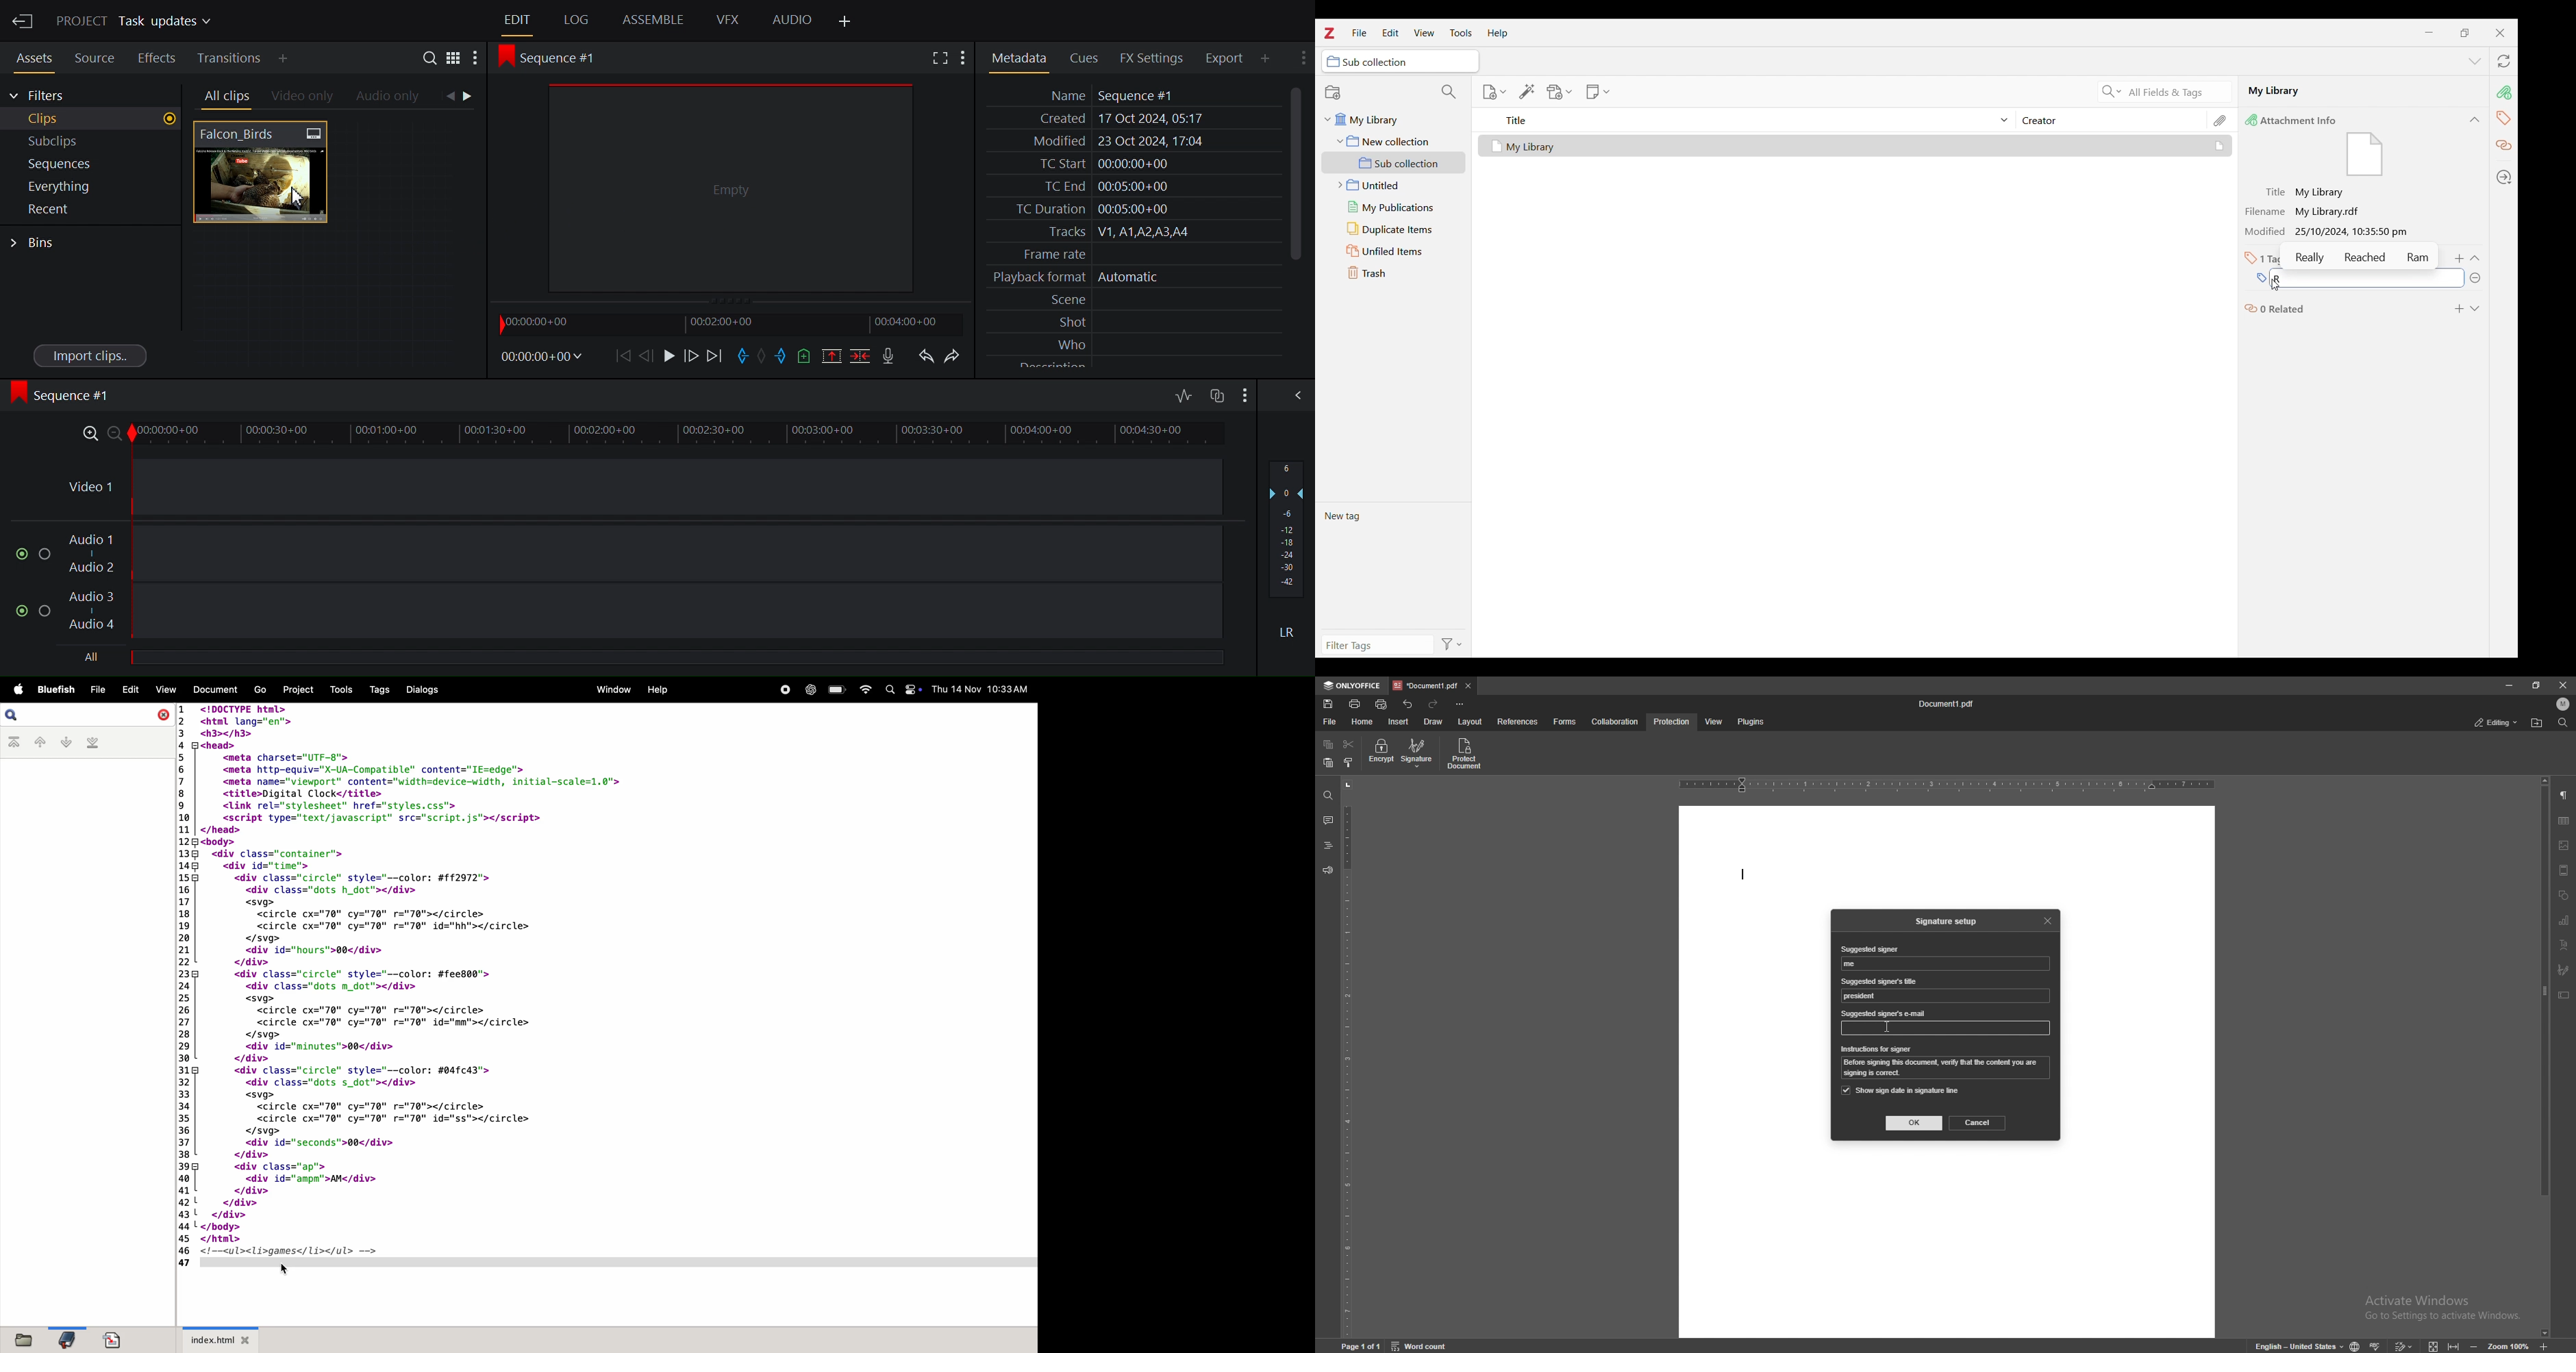 Image resolution: width=2576 pixels, height=1372 pixels. Describe the element at coordinates (1328, 796) in the screenshot. I see `find` at that location.